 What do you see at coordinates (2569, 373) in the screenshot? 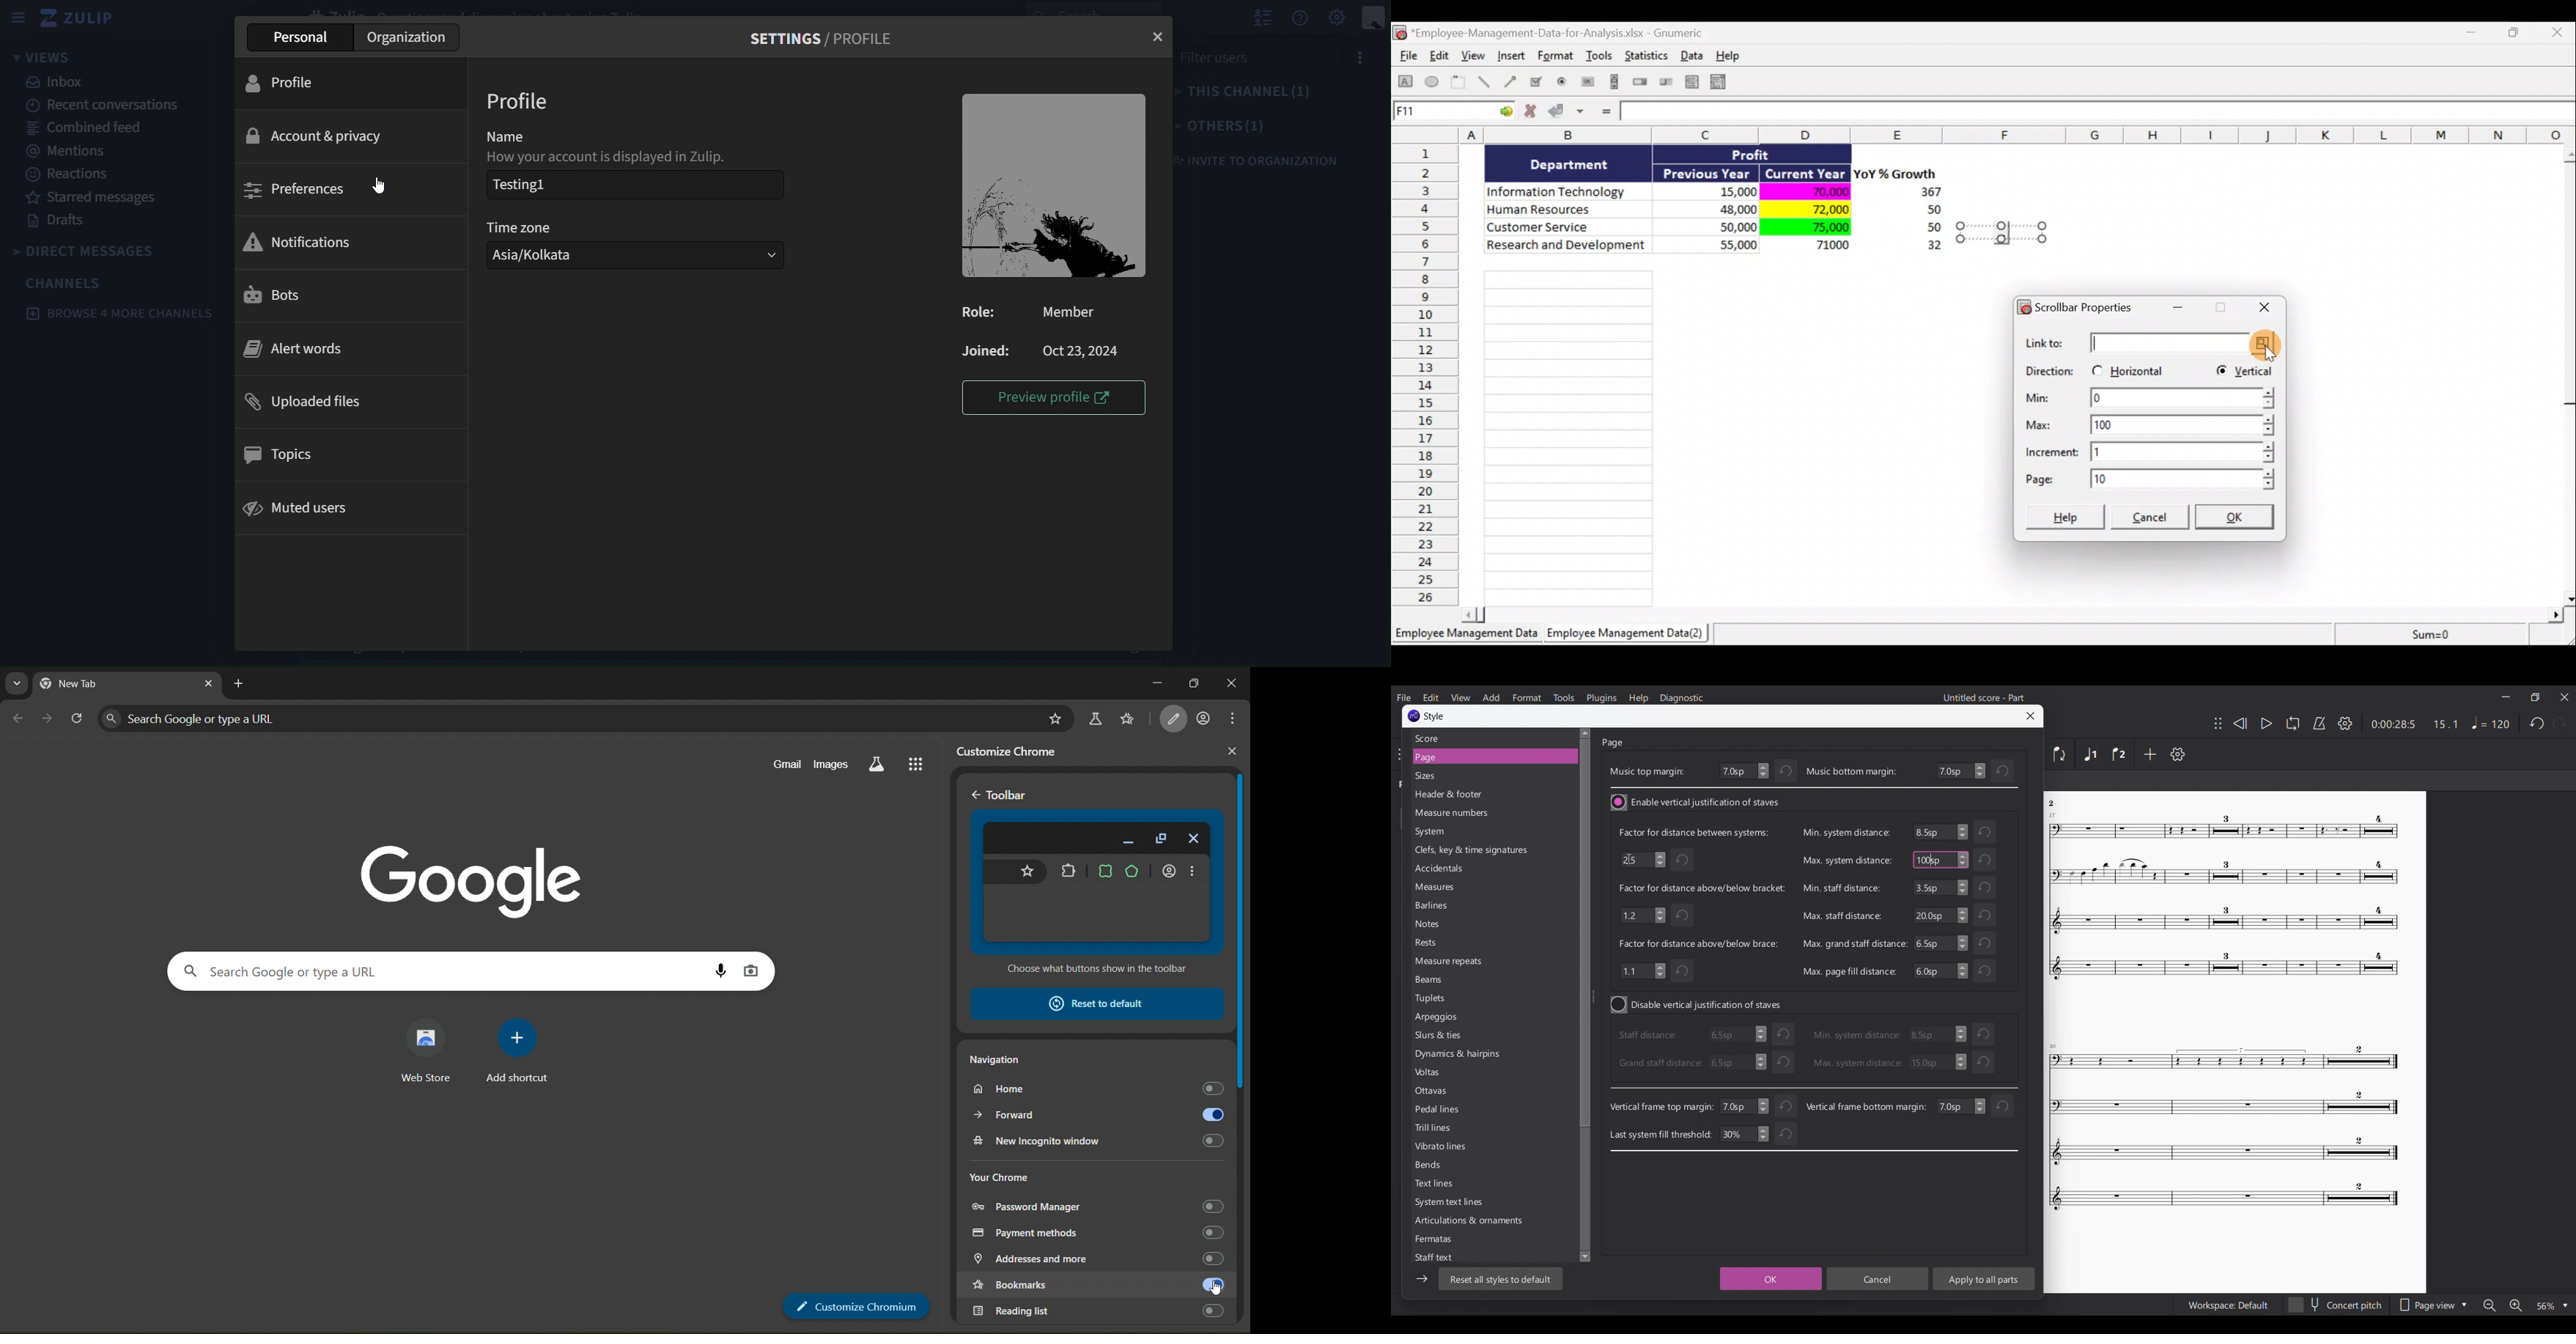
I see `Scroll bar` at bounding box center [2569, 373].